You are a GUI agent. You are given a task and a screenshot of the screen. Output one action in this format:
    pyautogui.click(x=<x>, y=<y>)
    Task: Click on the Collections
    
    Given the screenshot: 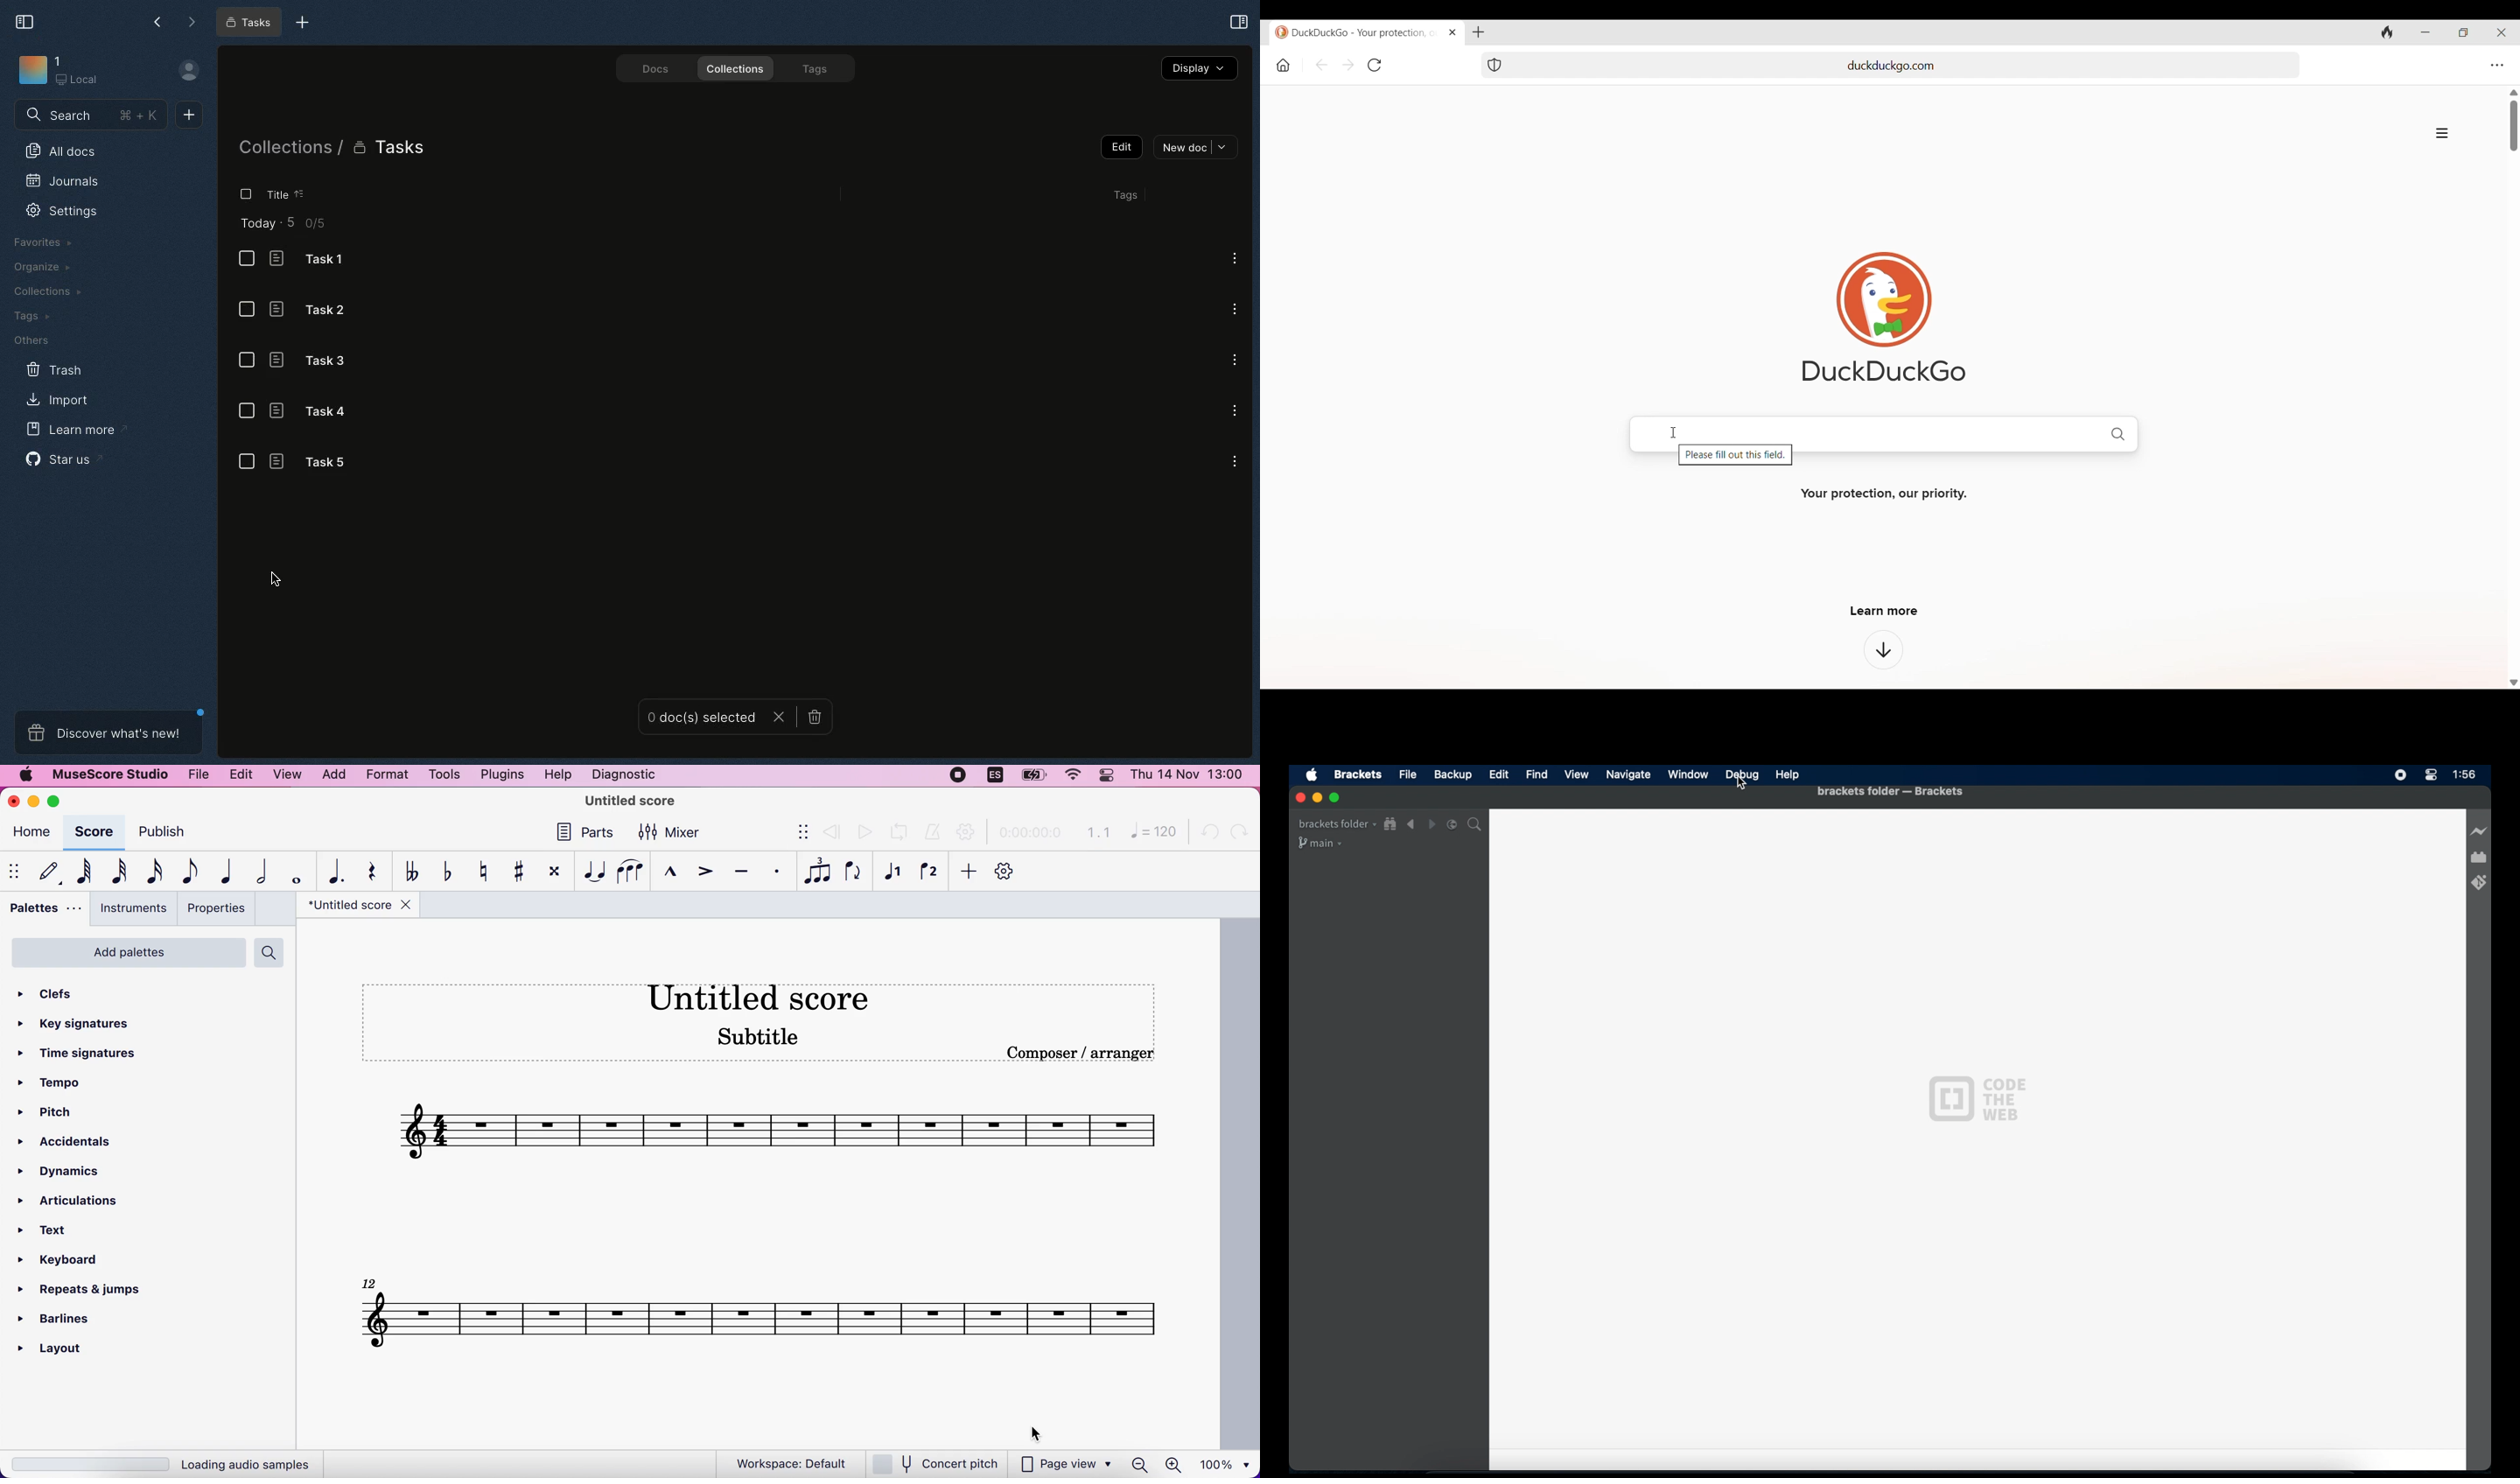 What is the action you would take?
    pyautogui.click(x=50, y=292)
    